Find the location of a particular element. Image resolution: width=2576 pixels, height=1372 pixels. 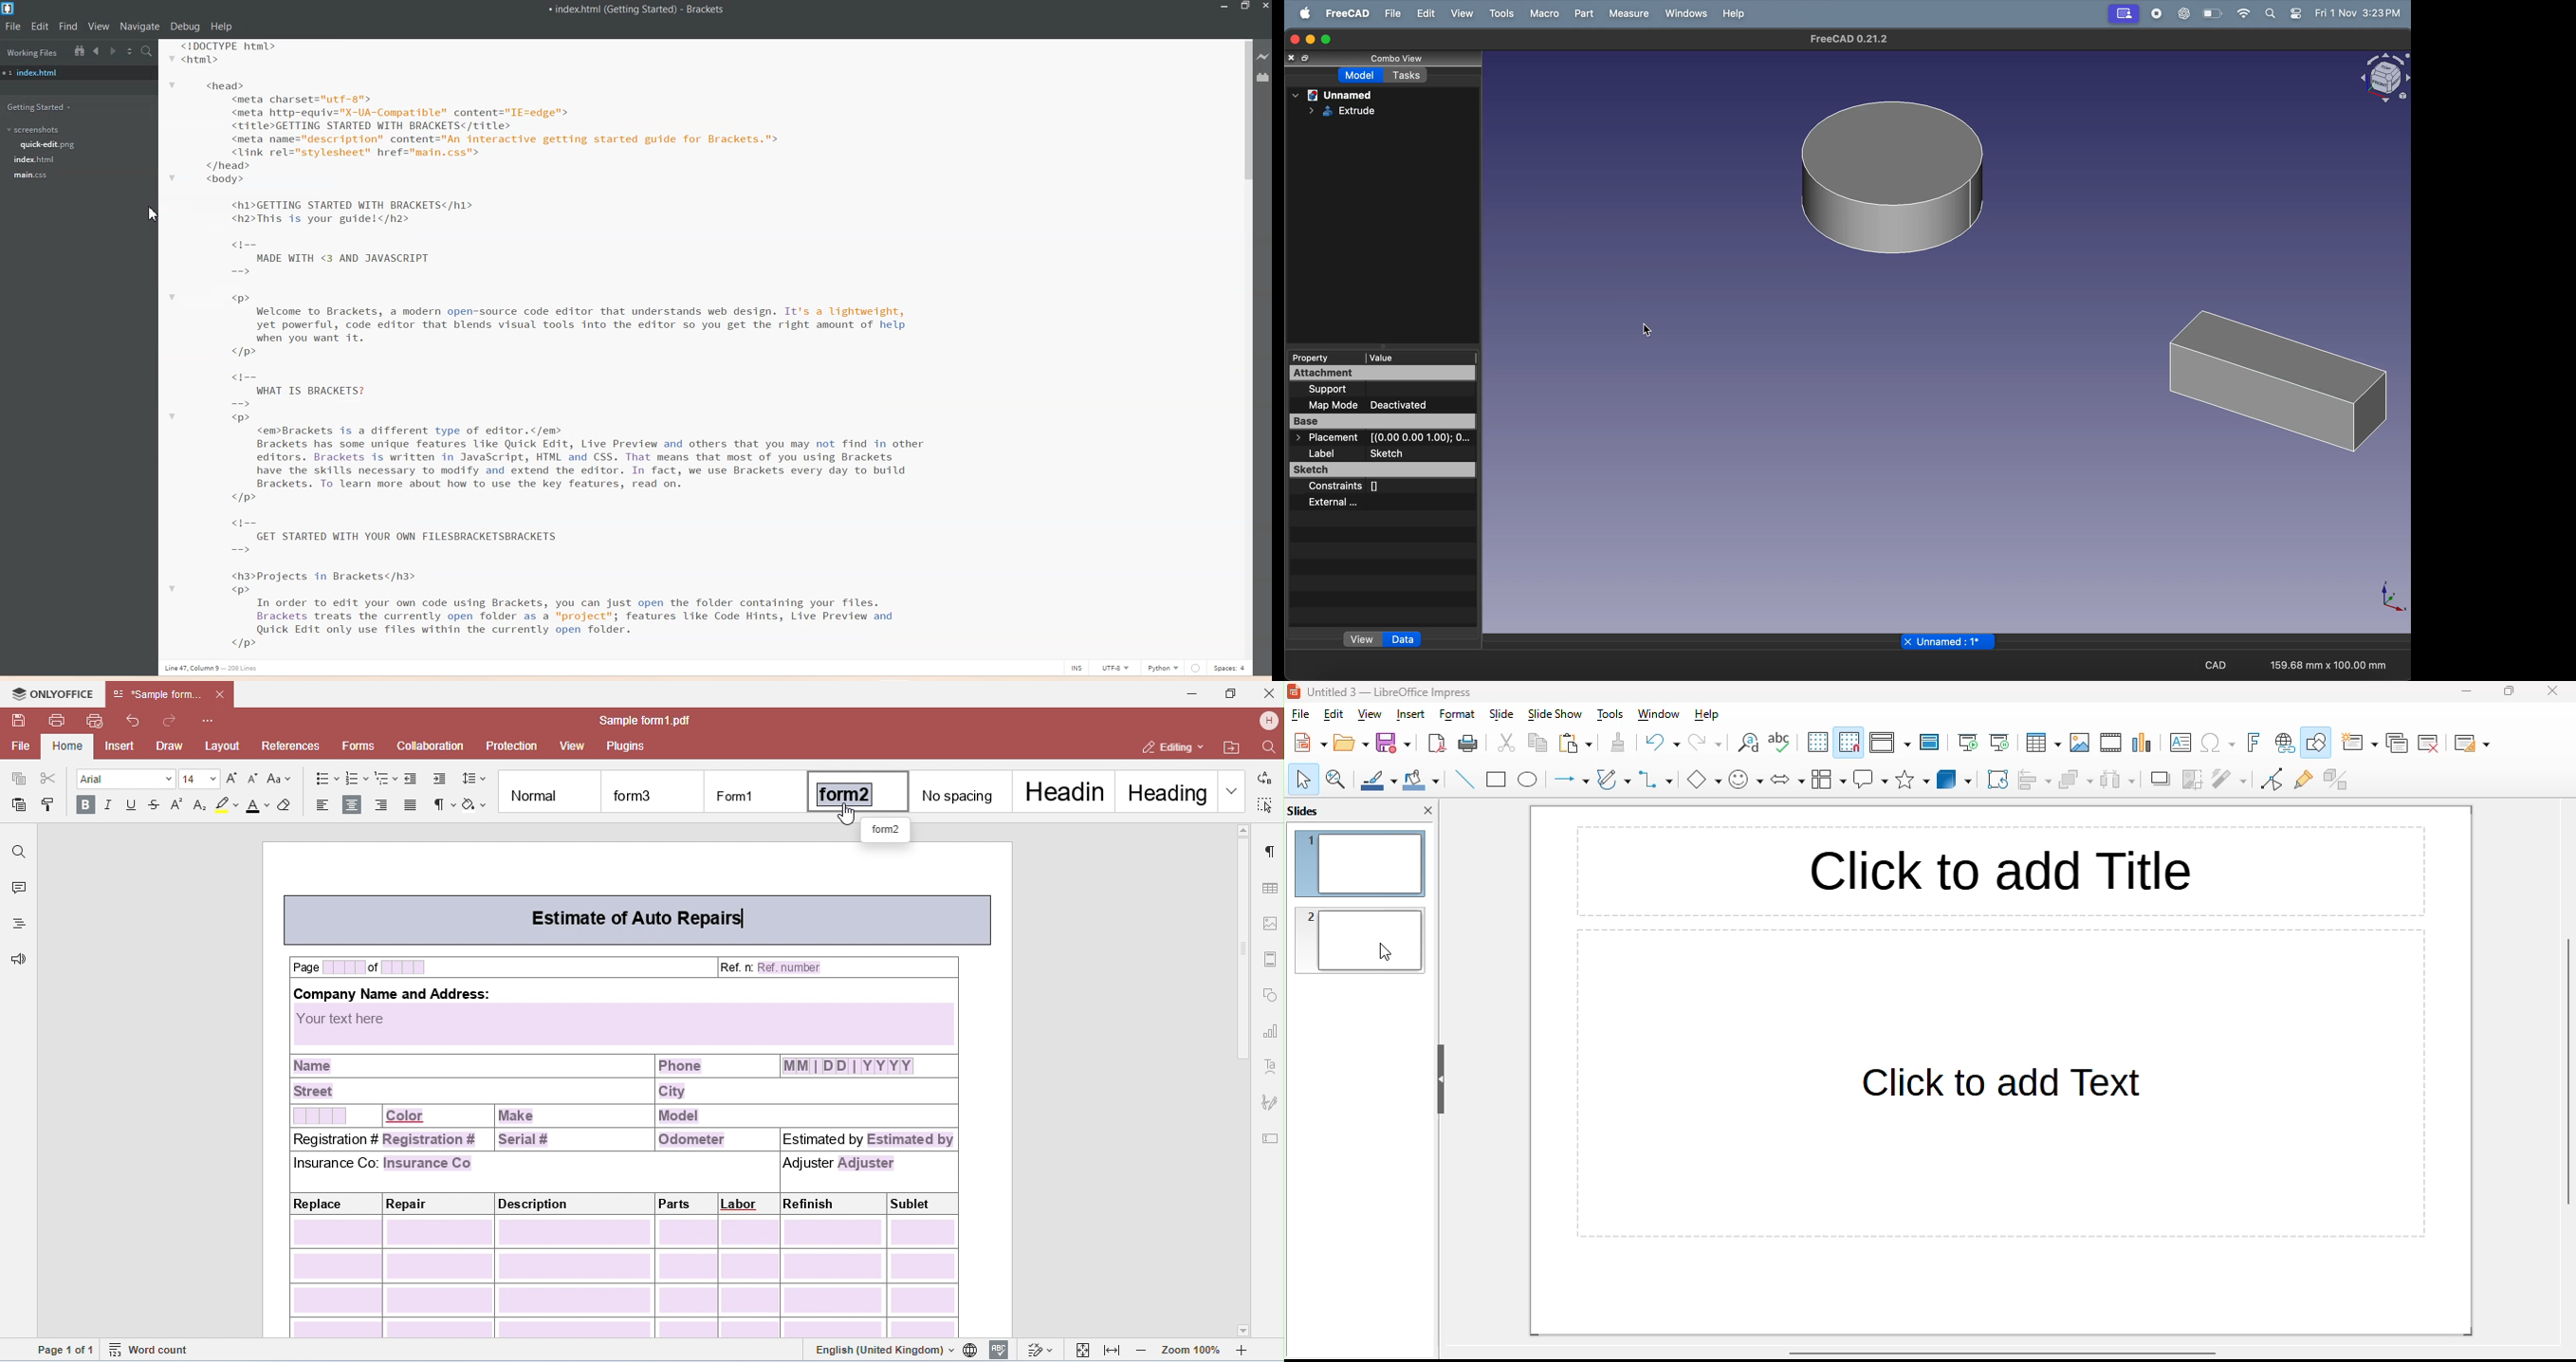

Python is located at coordinates (1164, 667).